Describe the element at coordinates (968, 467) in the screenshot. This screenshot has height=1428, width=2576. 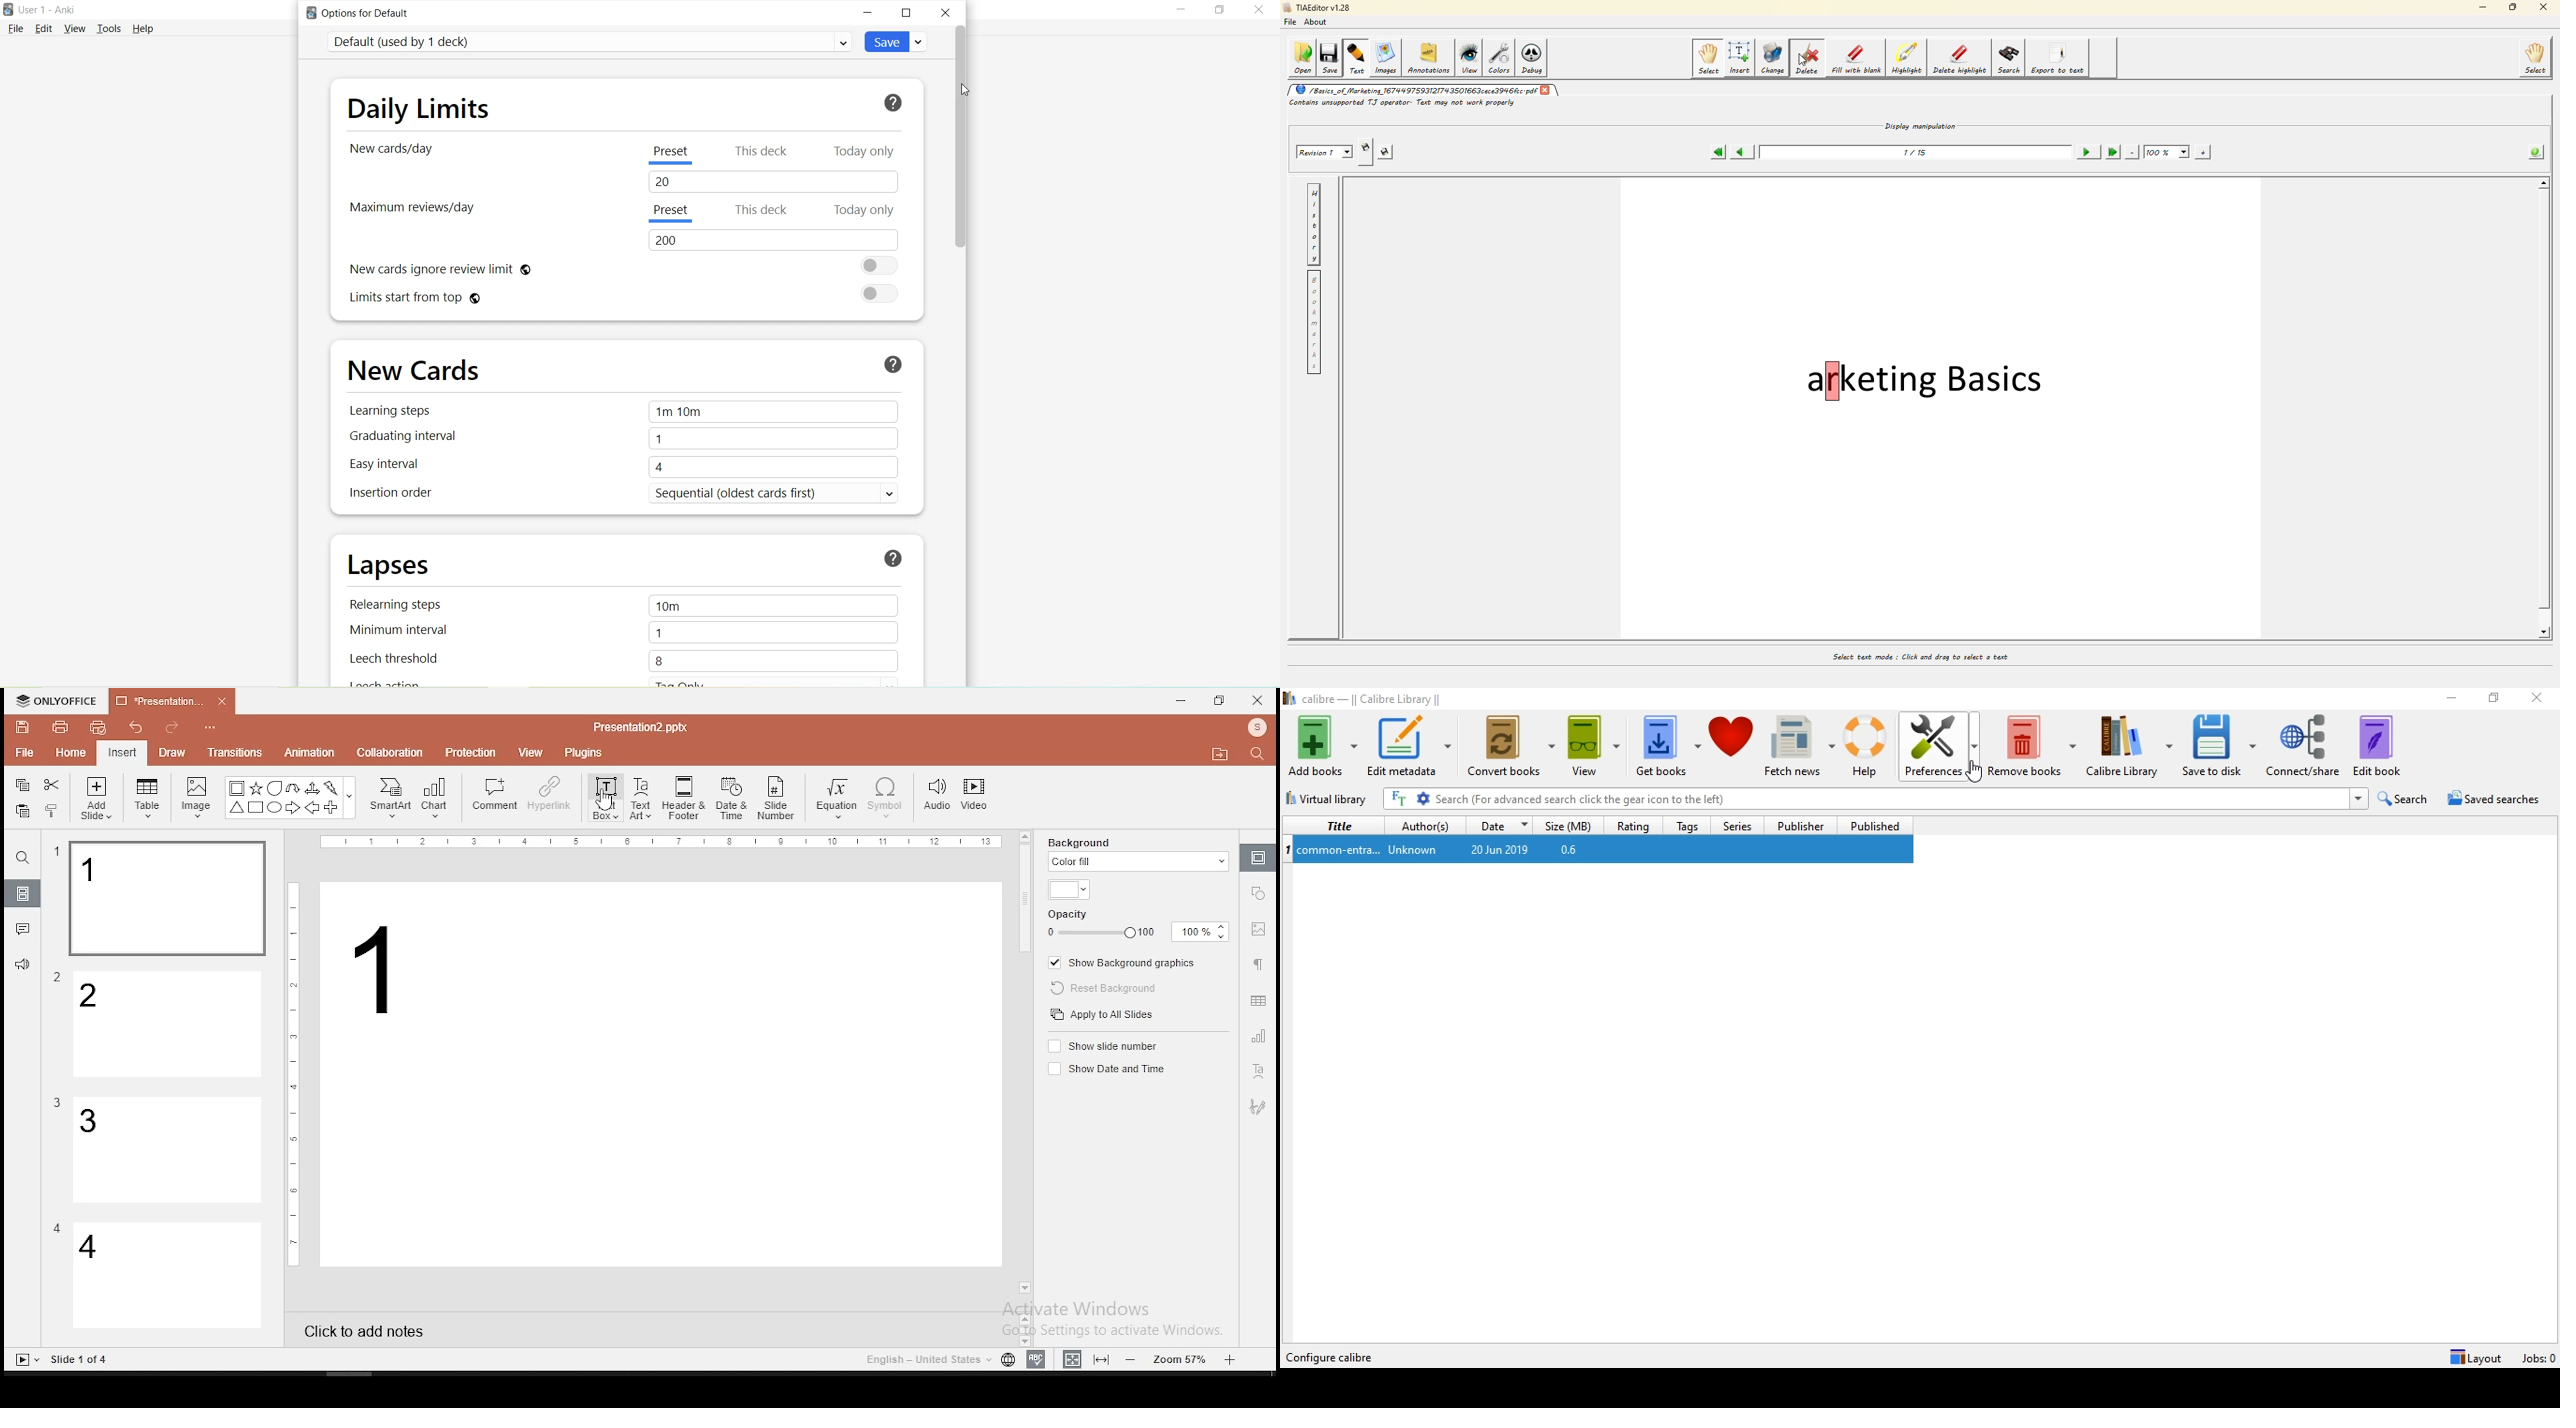
I see `Scroll` at that location.